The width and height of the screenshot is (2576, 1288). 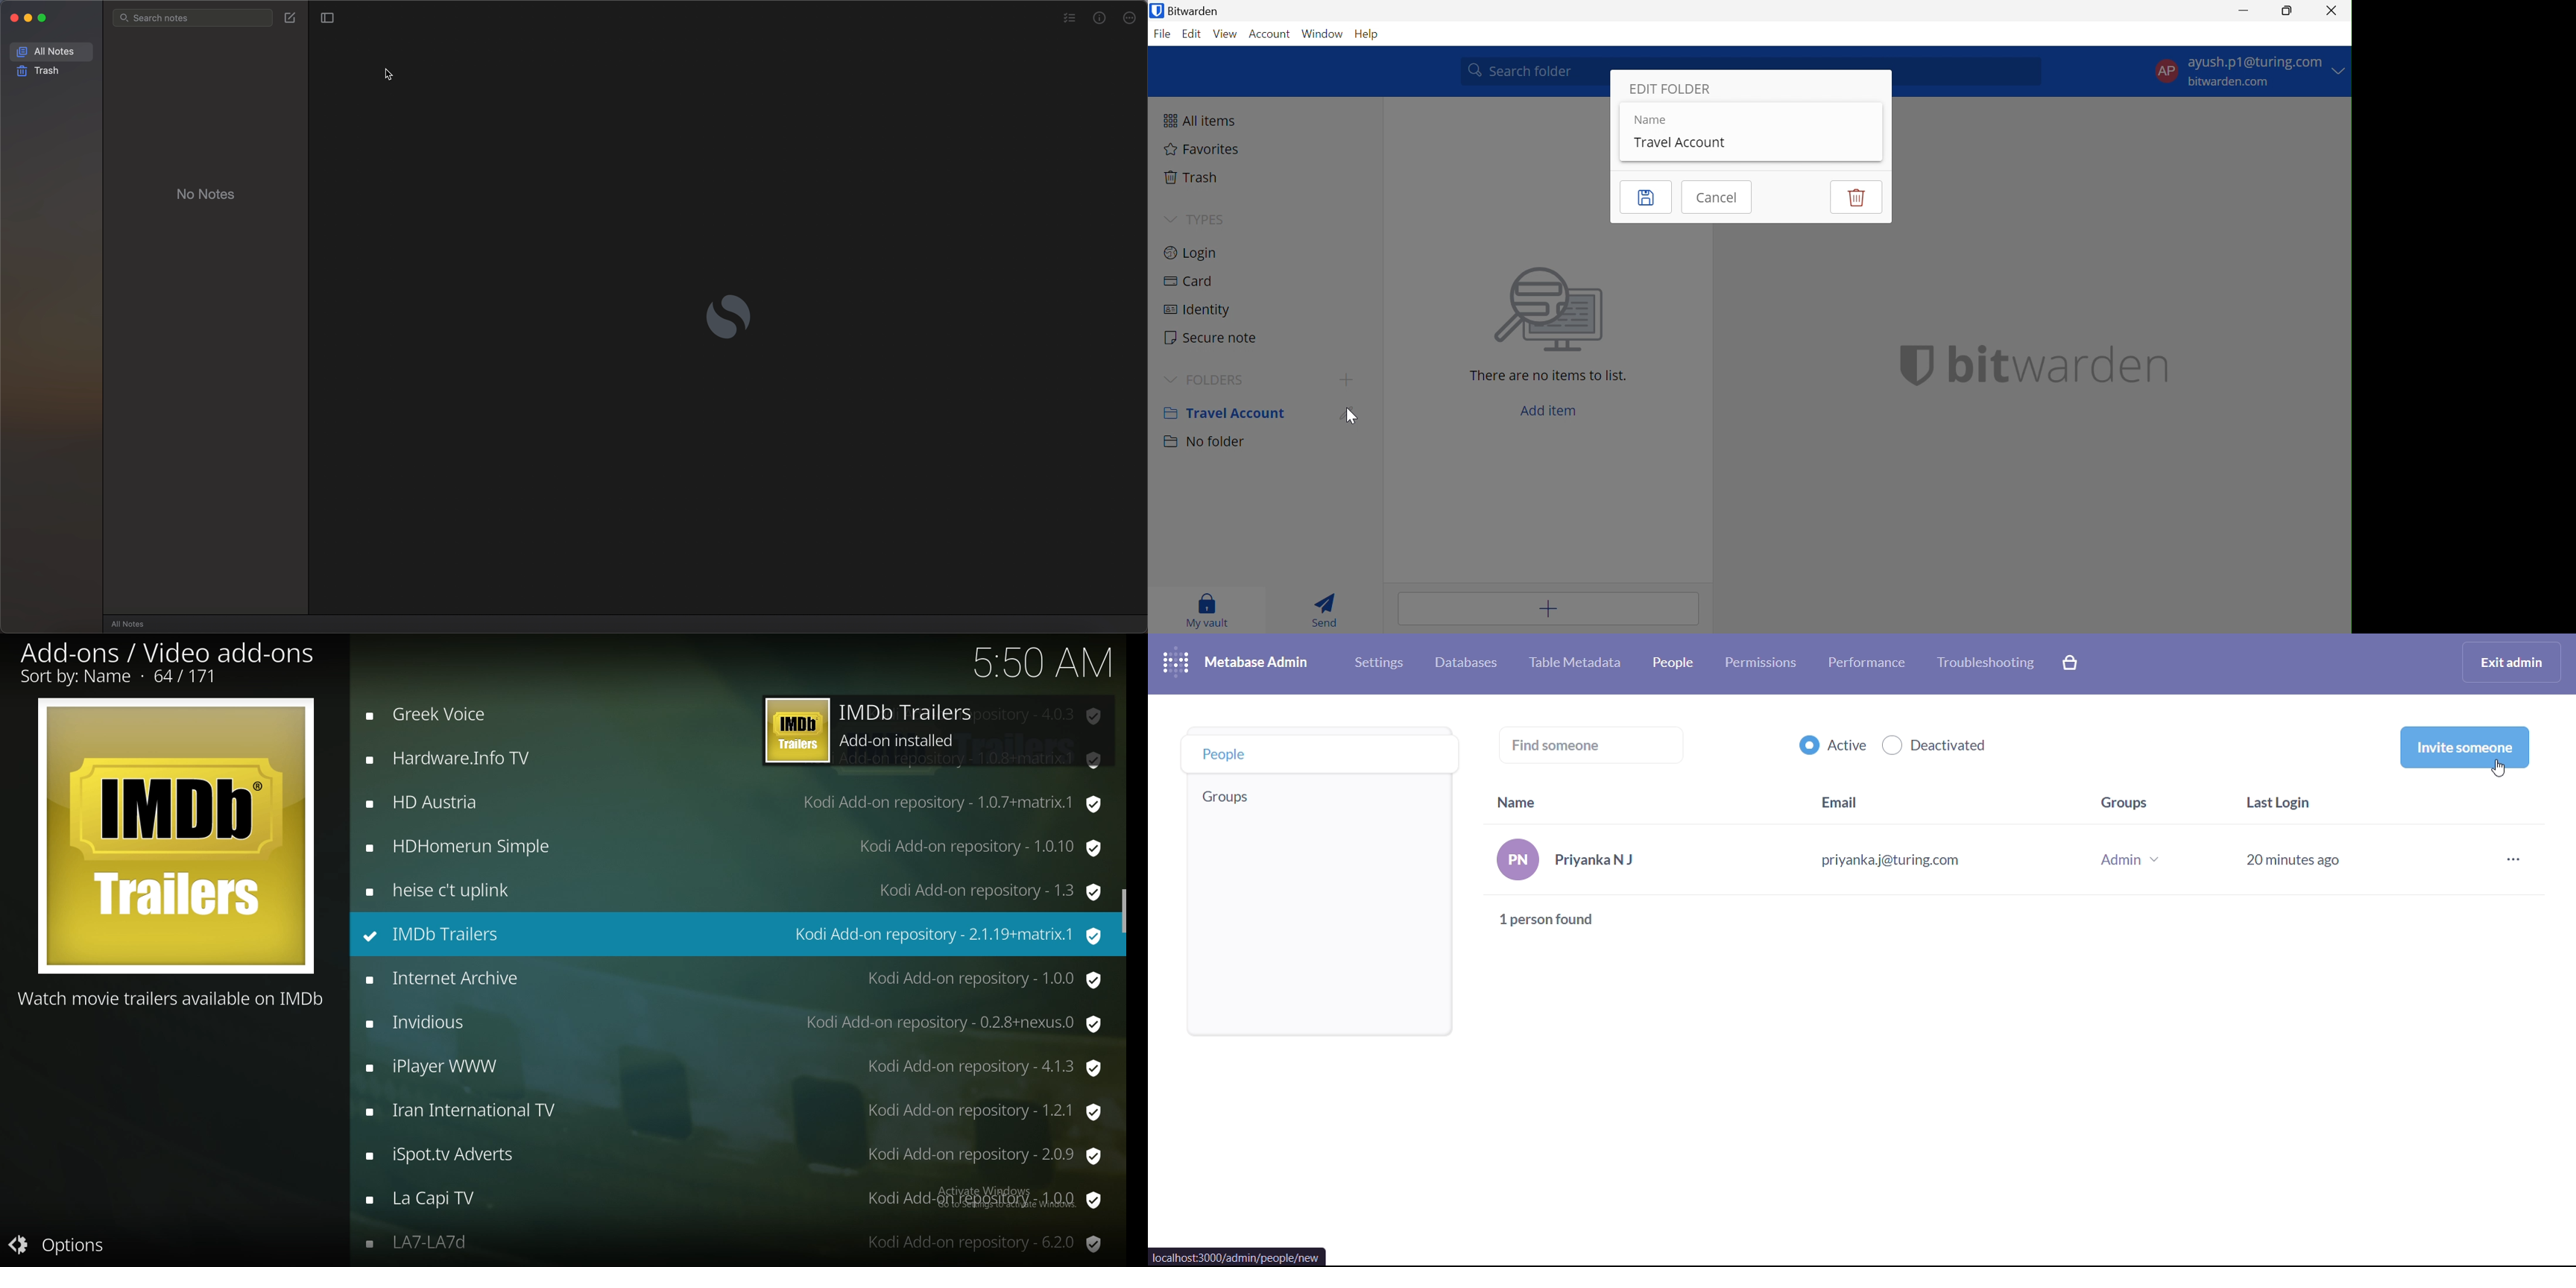 What do you see at coordinates (1035, 663) in the screenshot?
I see `time` at bounding box center [1035, 663].